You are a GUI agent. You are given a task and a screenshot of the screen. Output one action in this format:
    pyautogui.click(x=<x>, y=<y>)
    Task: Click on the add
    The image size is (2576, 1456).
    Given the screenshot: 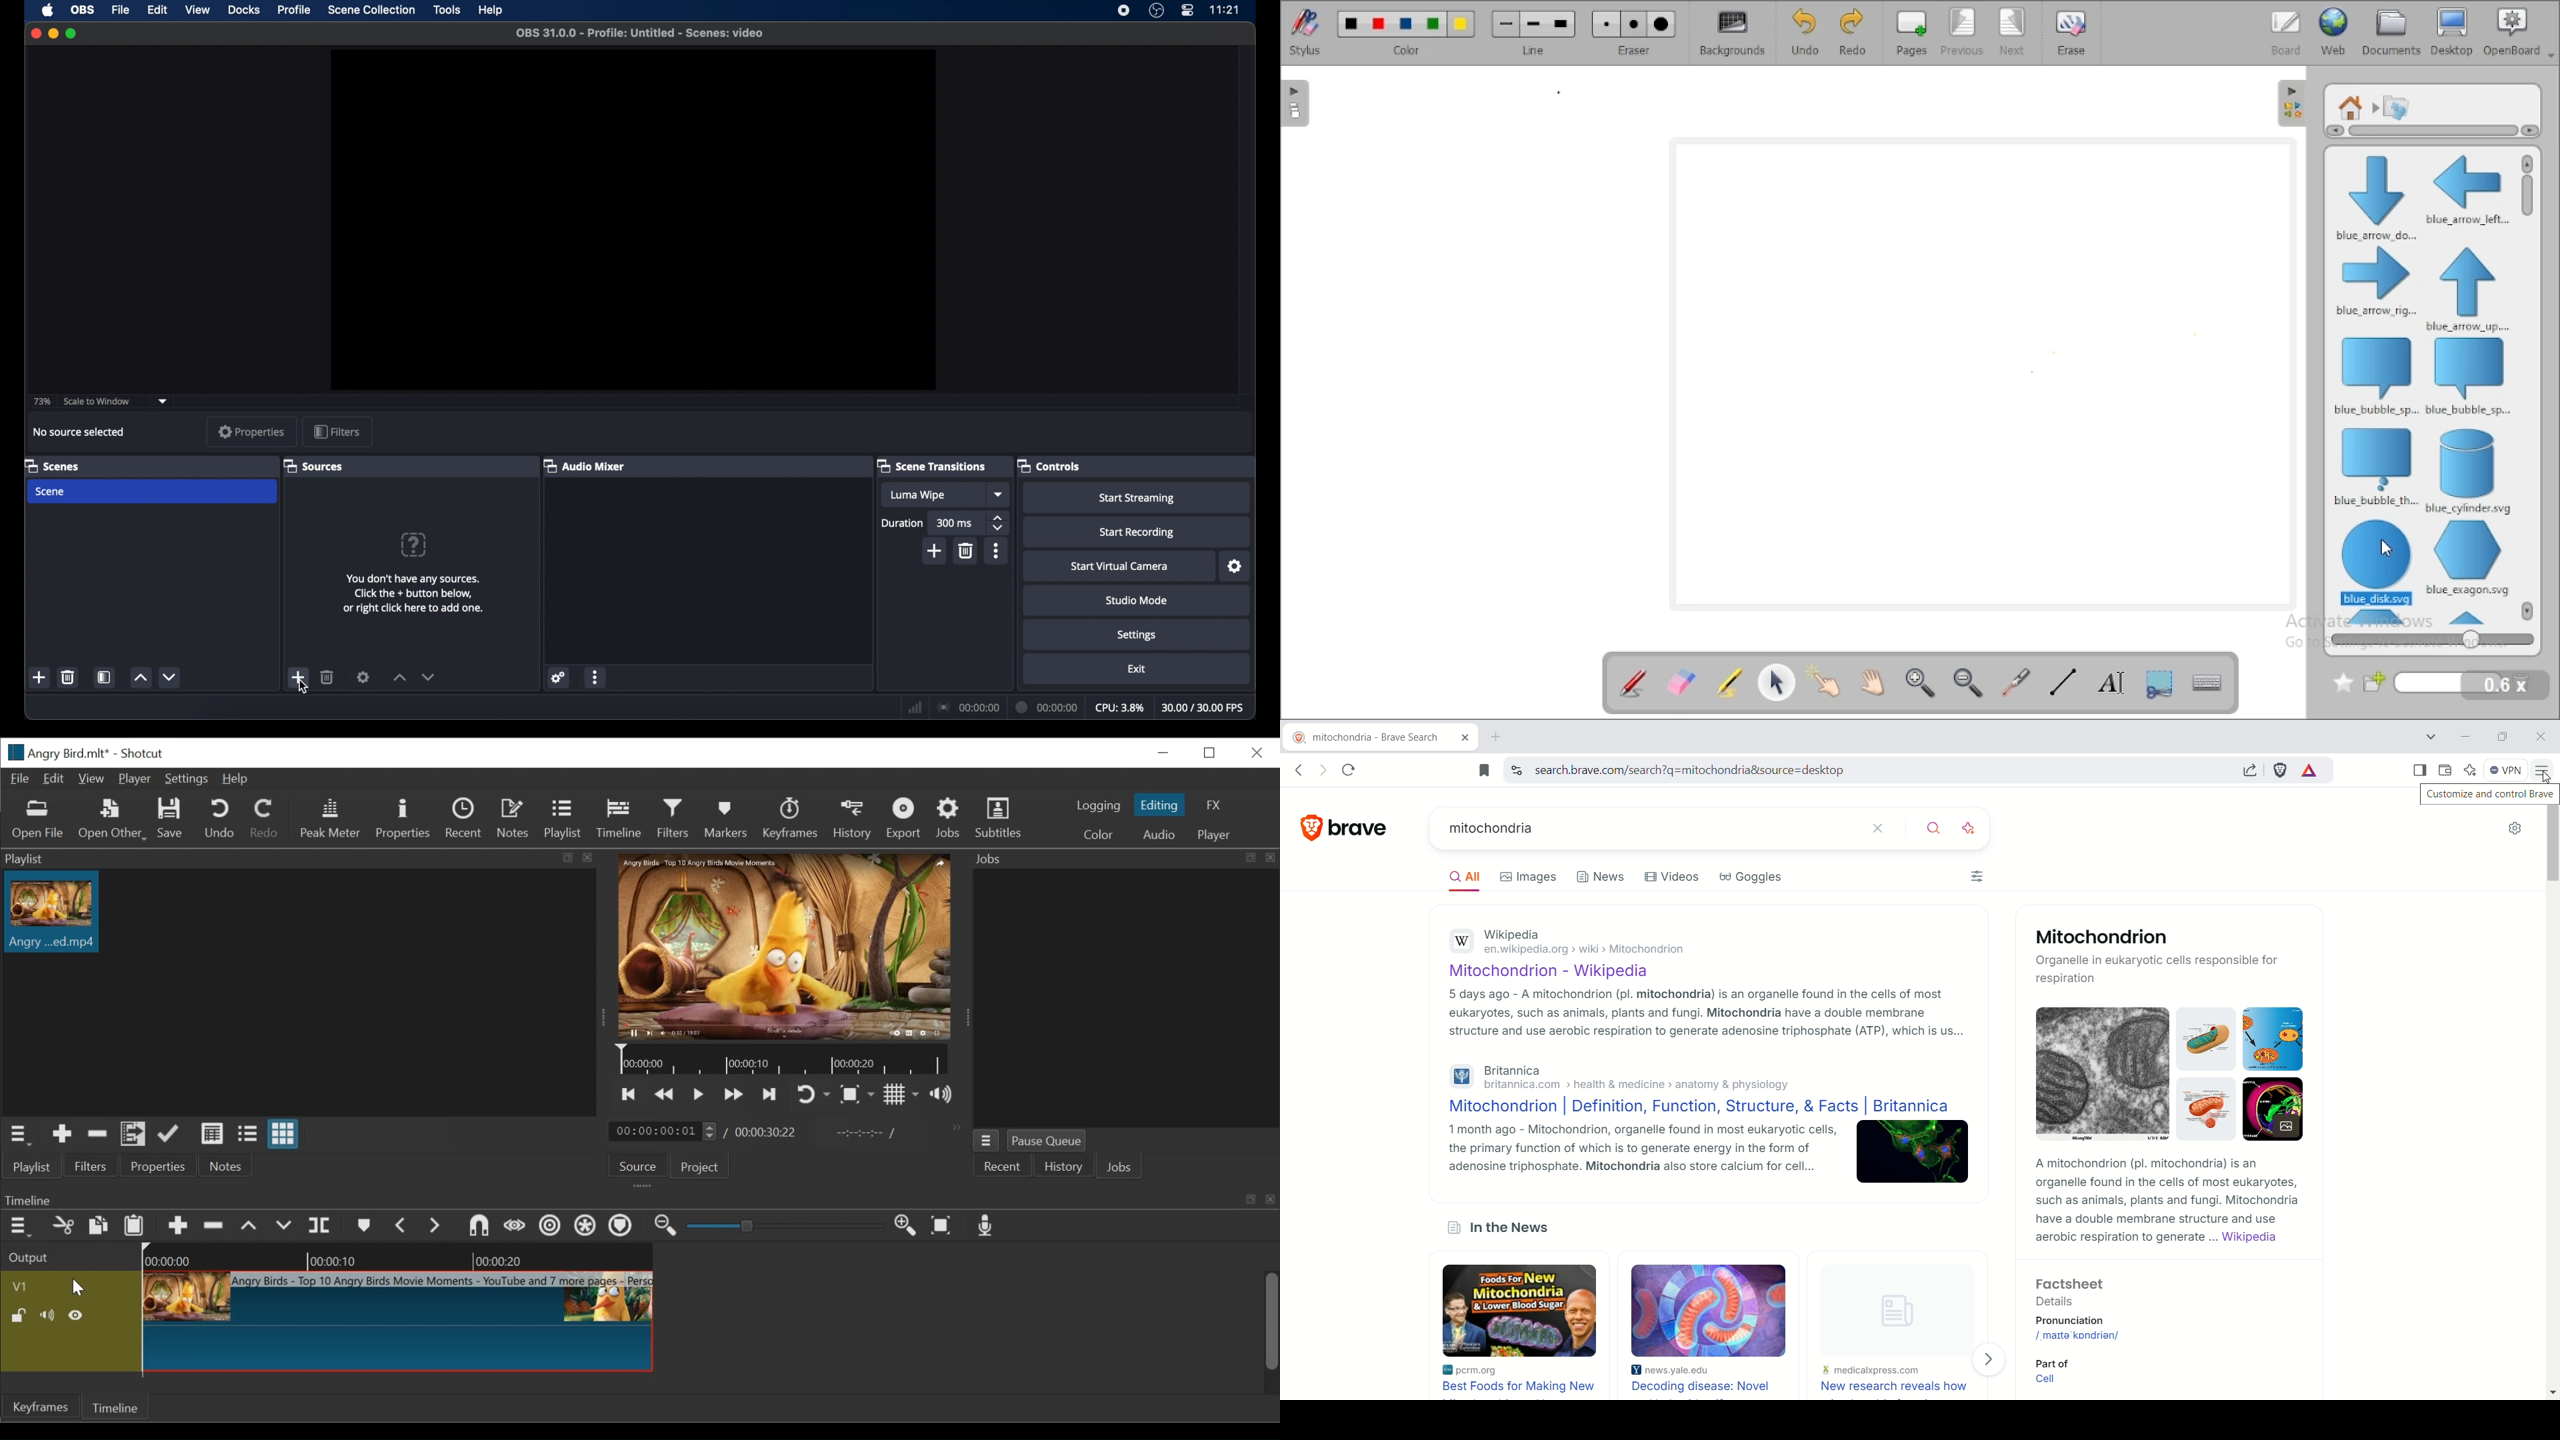 What is the action you would take?
    pyautogui.click(x=299, y=677)
    